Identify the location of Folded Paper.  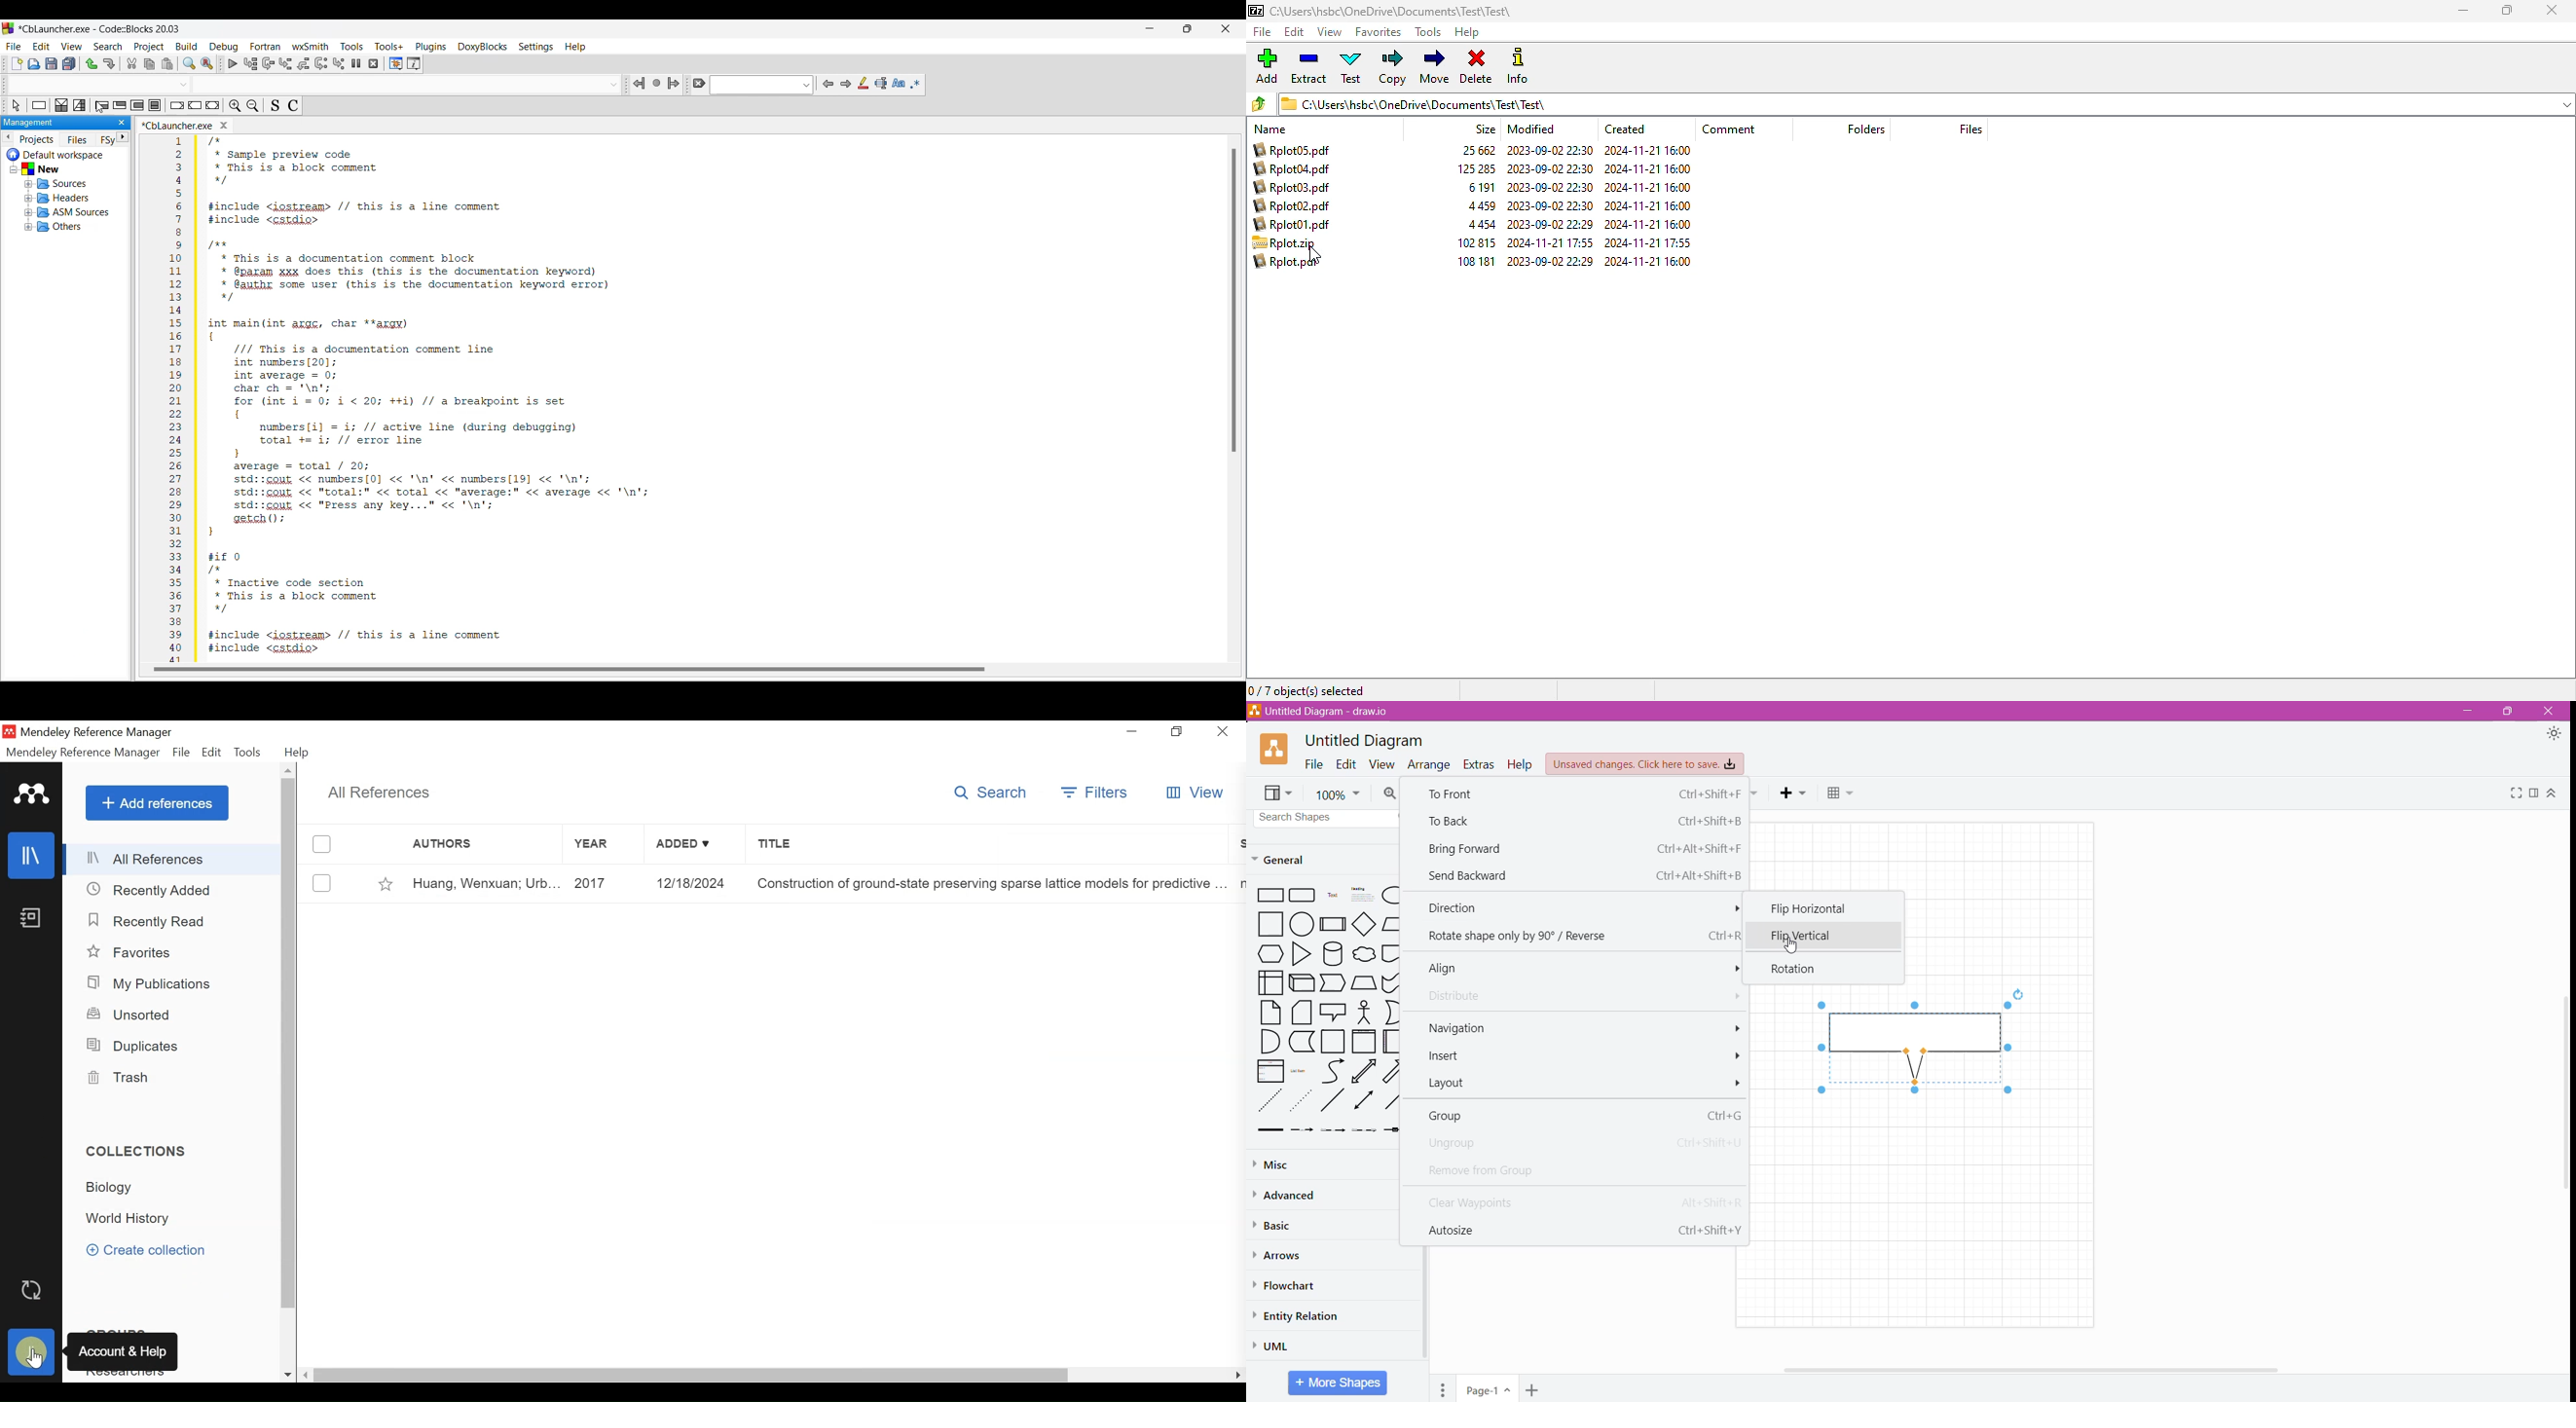
(1391, 1041).